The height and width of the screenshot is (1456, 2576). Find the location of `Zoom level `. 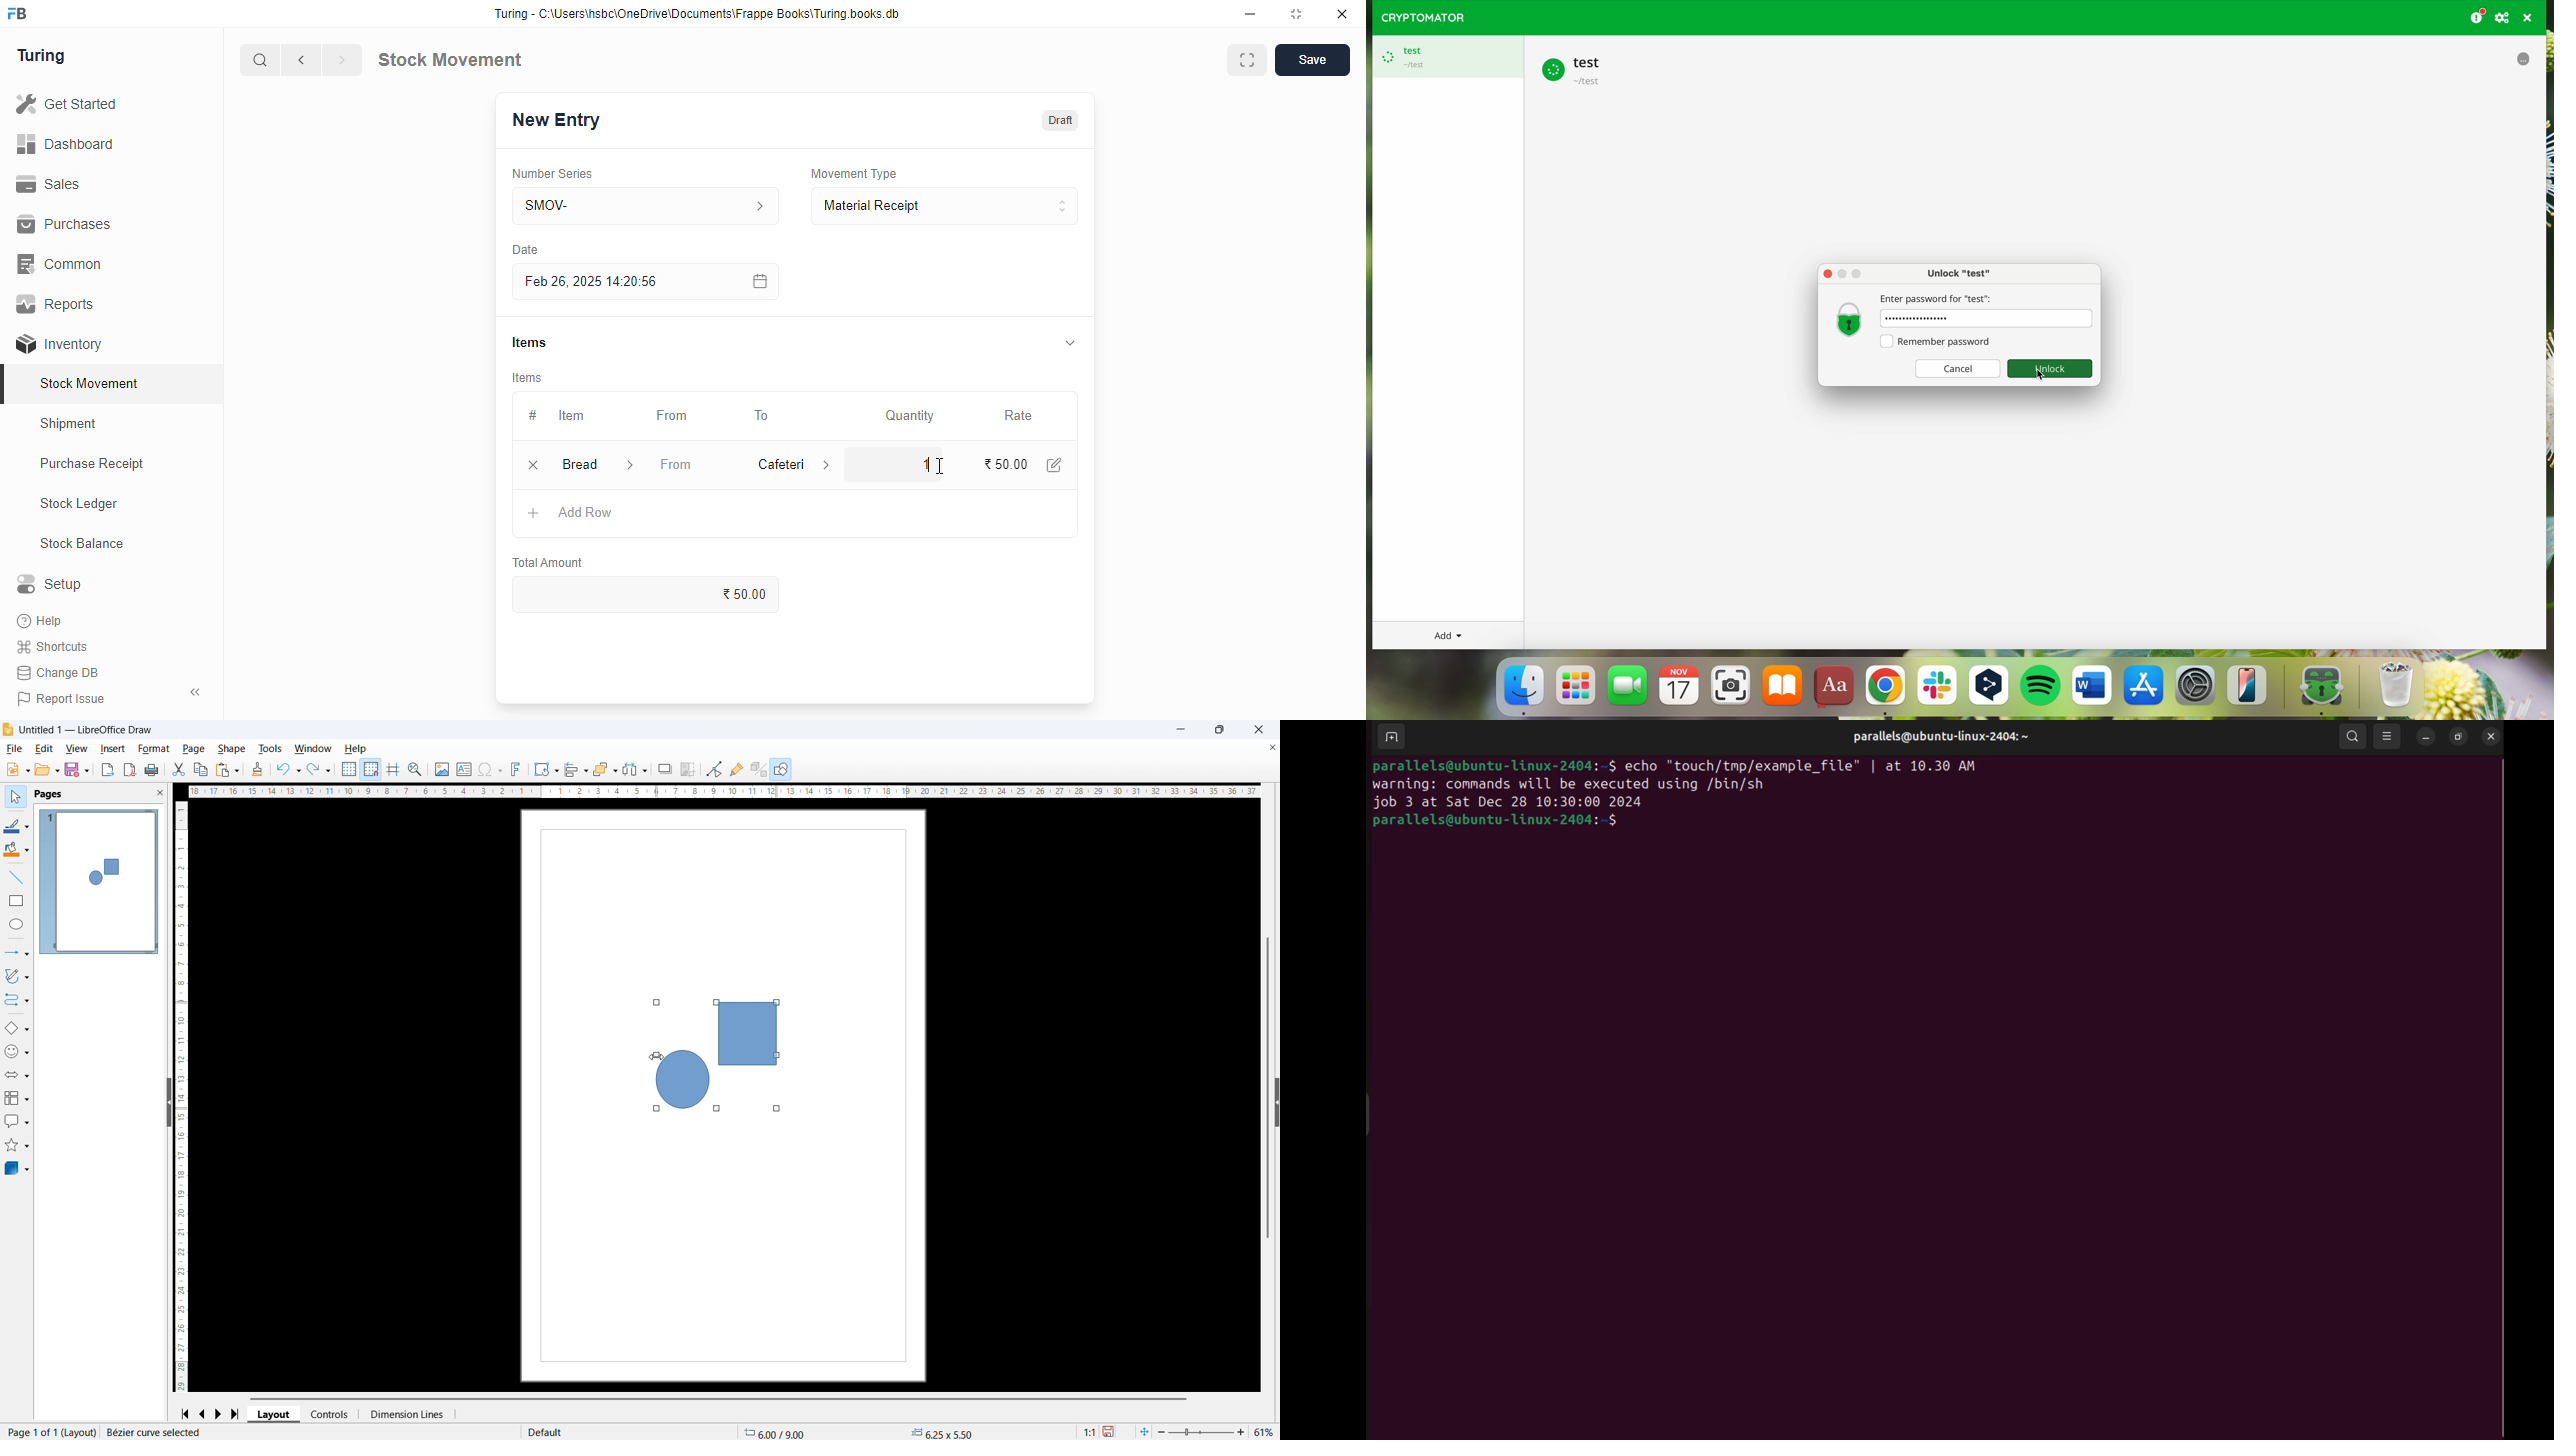

Zoom level  is located at coordinates (1263, 1431).